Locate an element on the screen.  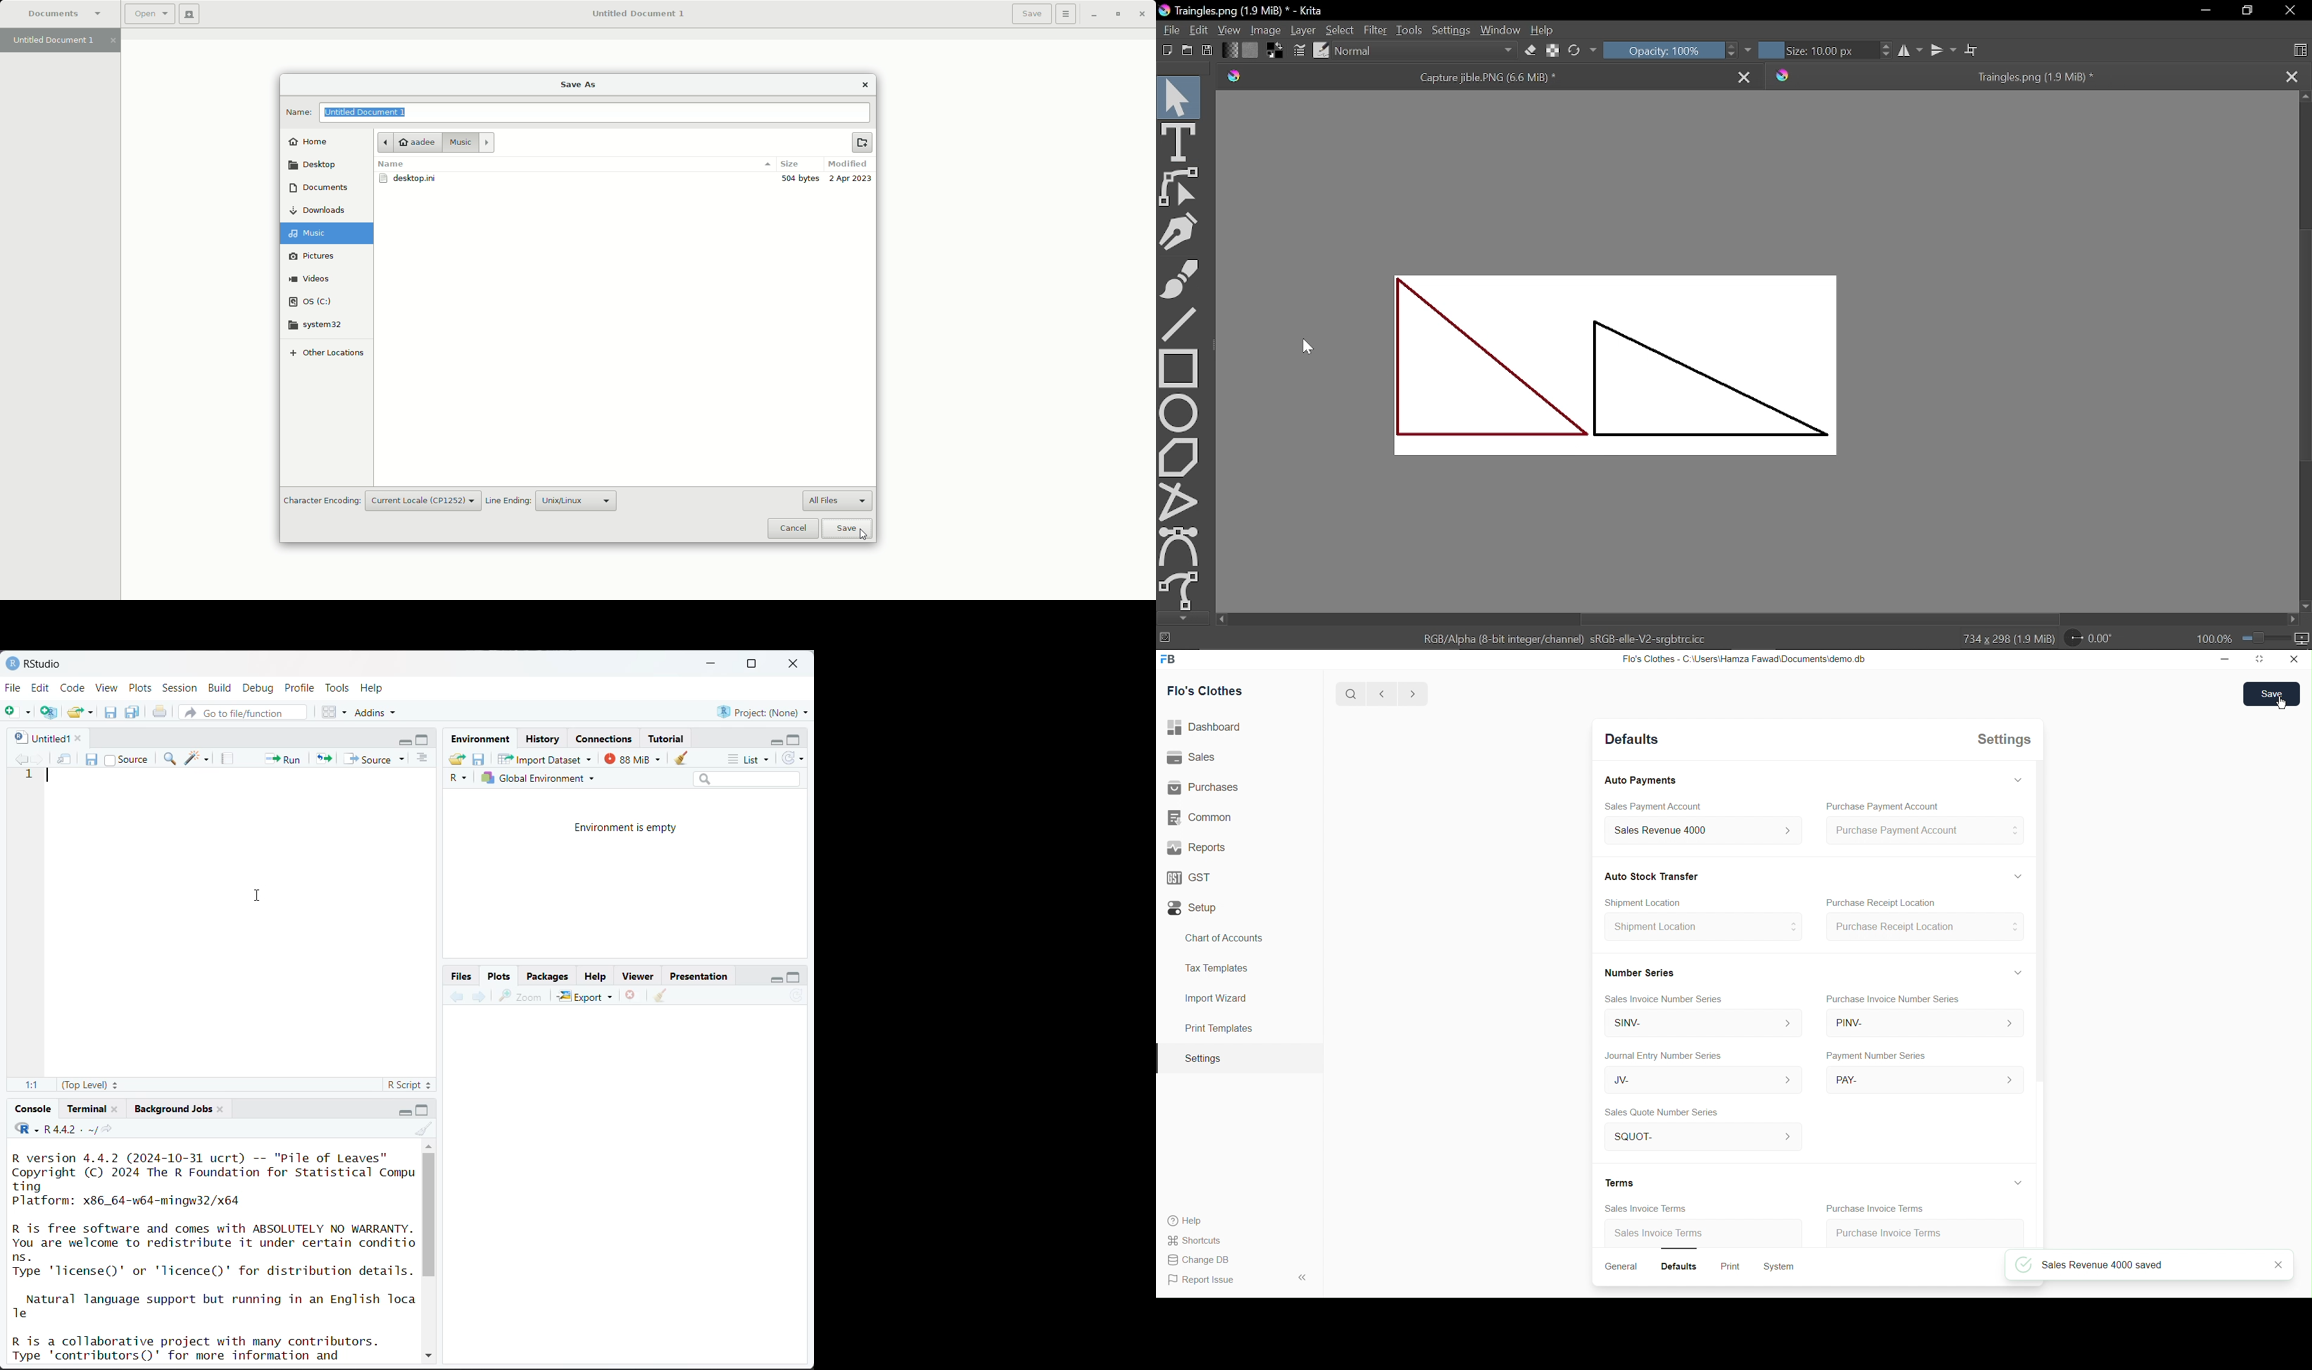
save current document is located at coordinates (92, 758).